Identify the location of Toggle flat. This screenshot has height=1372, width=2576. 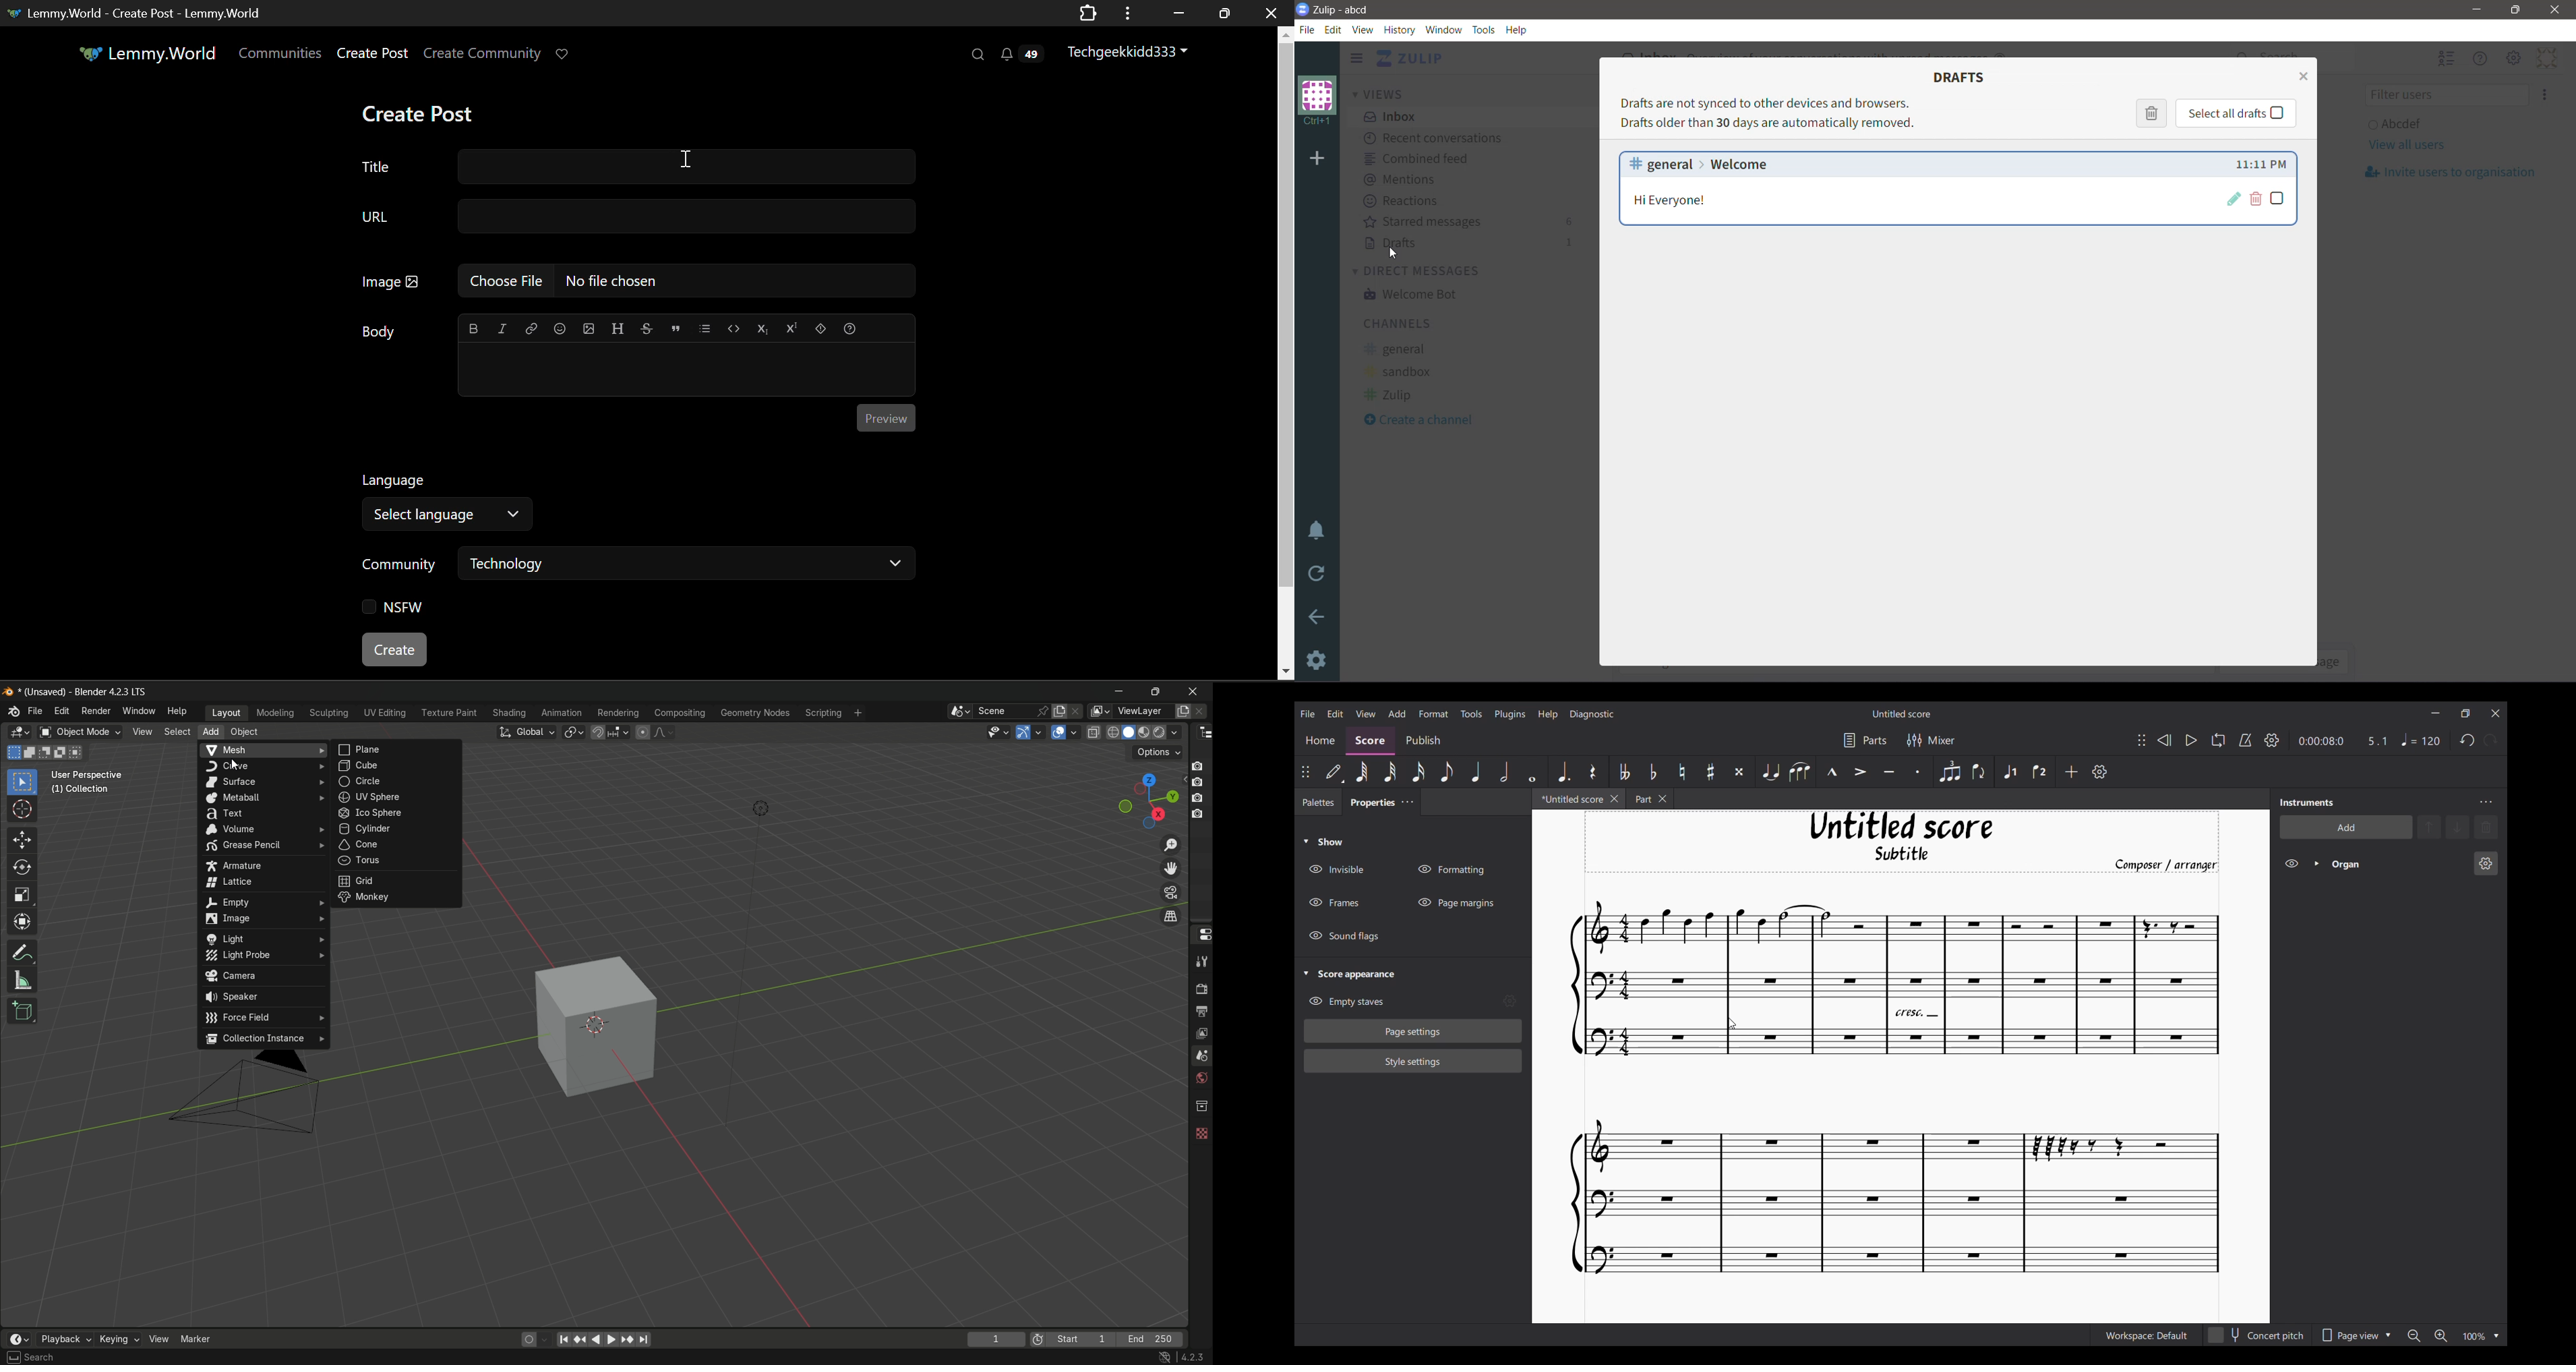
(1653, 772).